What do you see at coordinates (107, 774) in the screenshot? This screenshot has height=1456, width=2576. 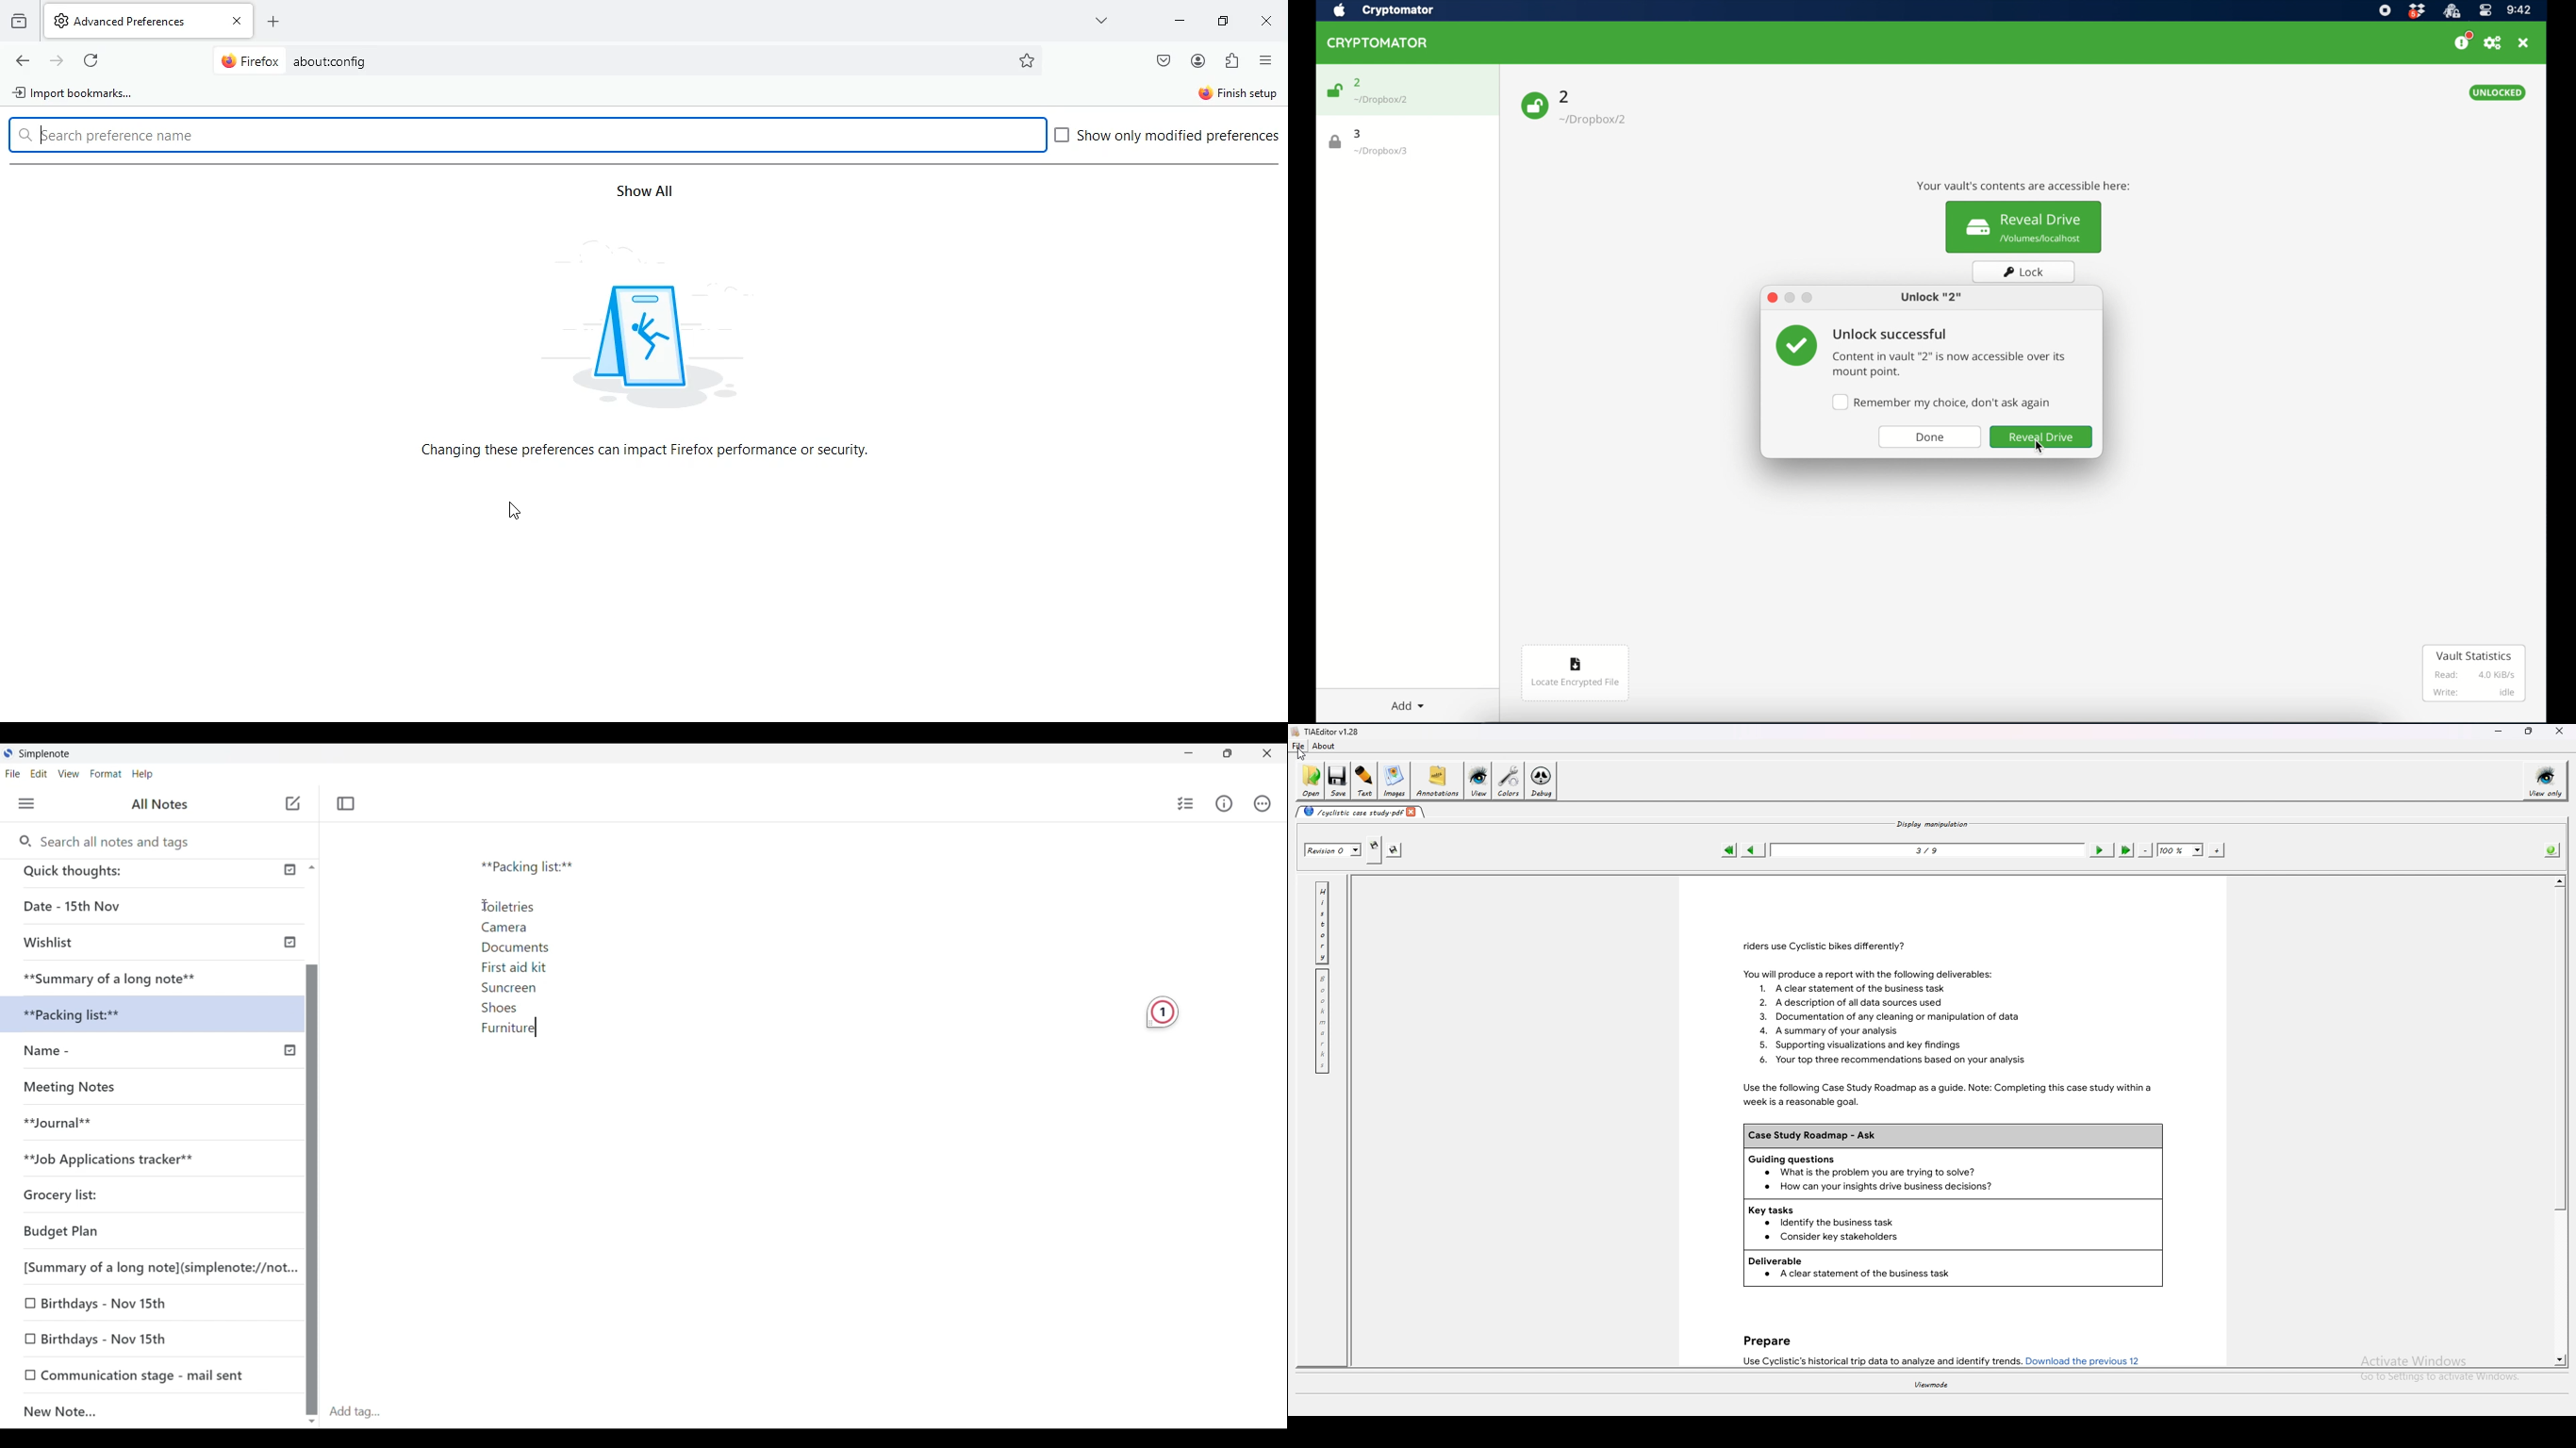 I see `Format menu` at bounding box center [107, 774].